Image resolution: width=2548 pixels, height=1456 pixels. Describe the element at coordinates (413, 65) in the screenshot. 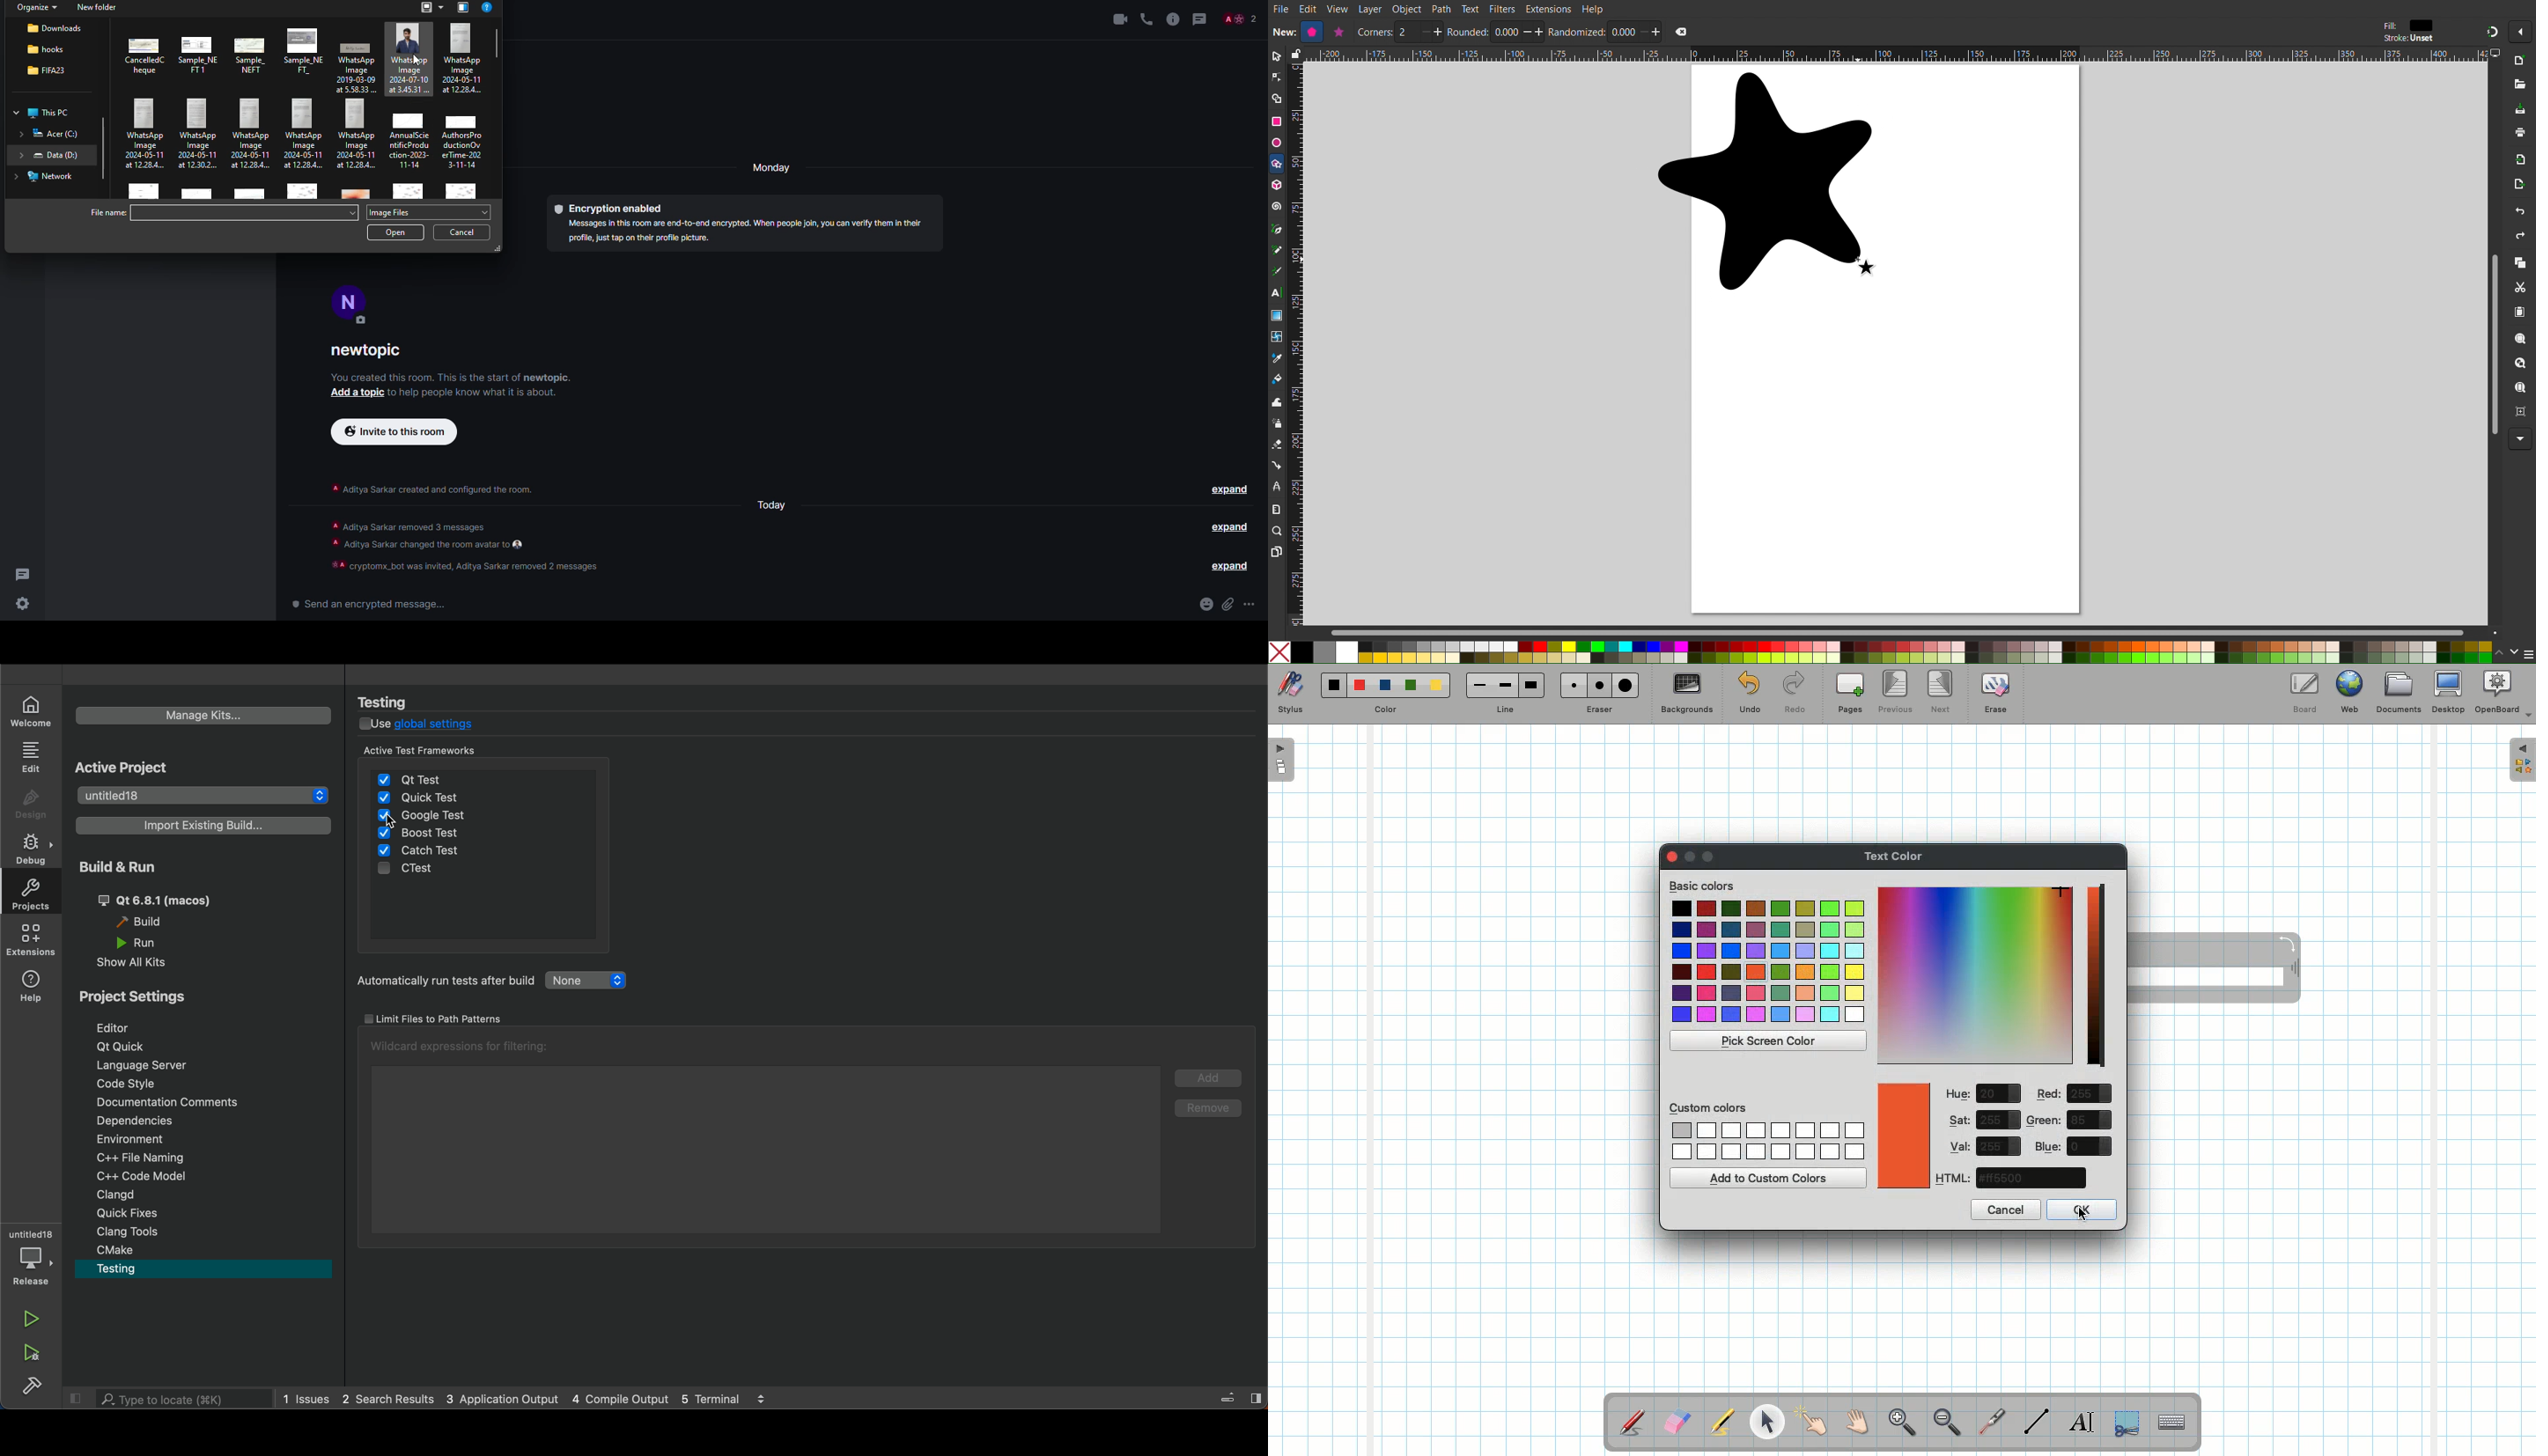

I see `cursor` at that location.